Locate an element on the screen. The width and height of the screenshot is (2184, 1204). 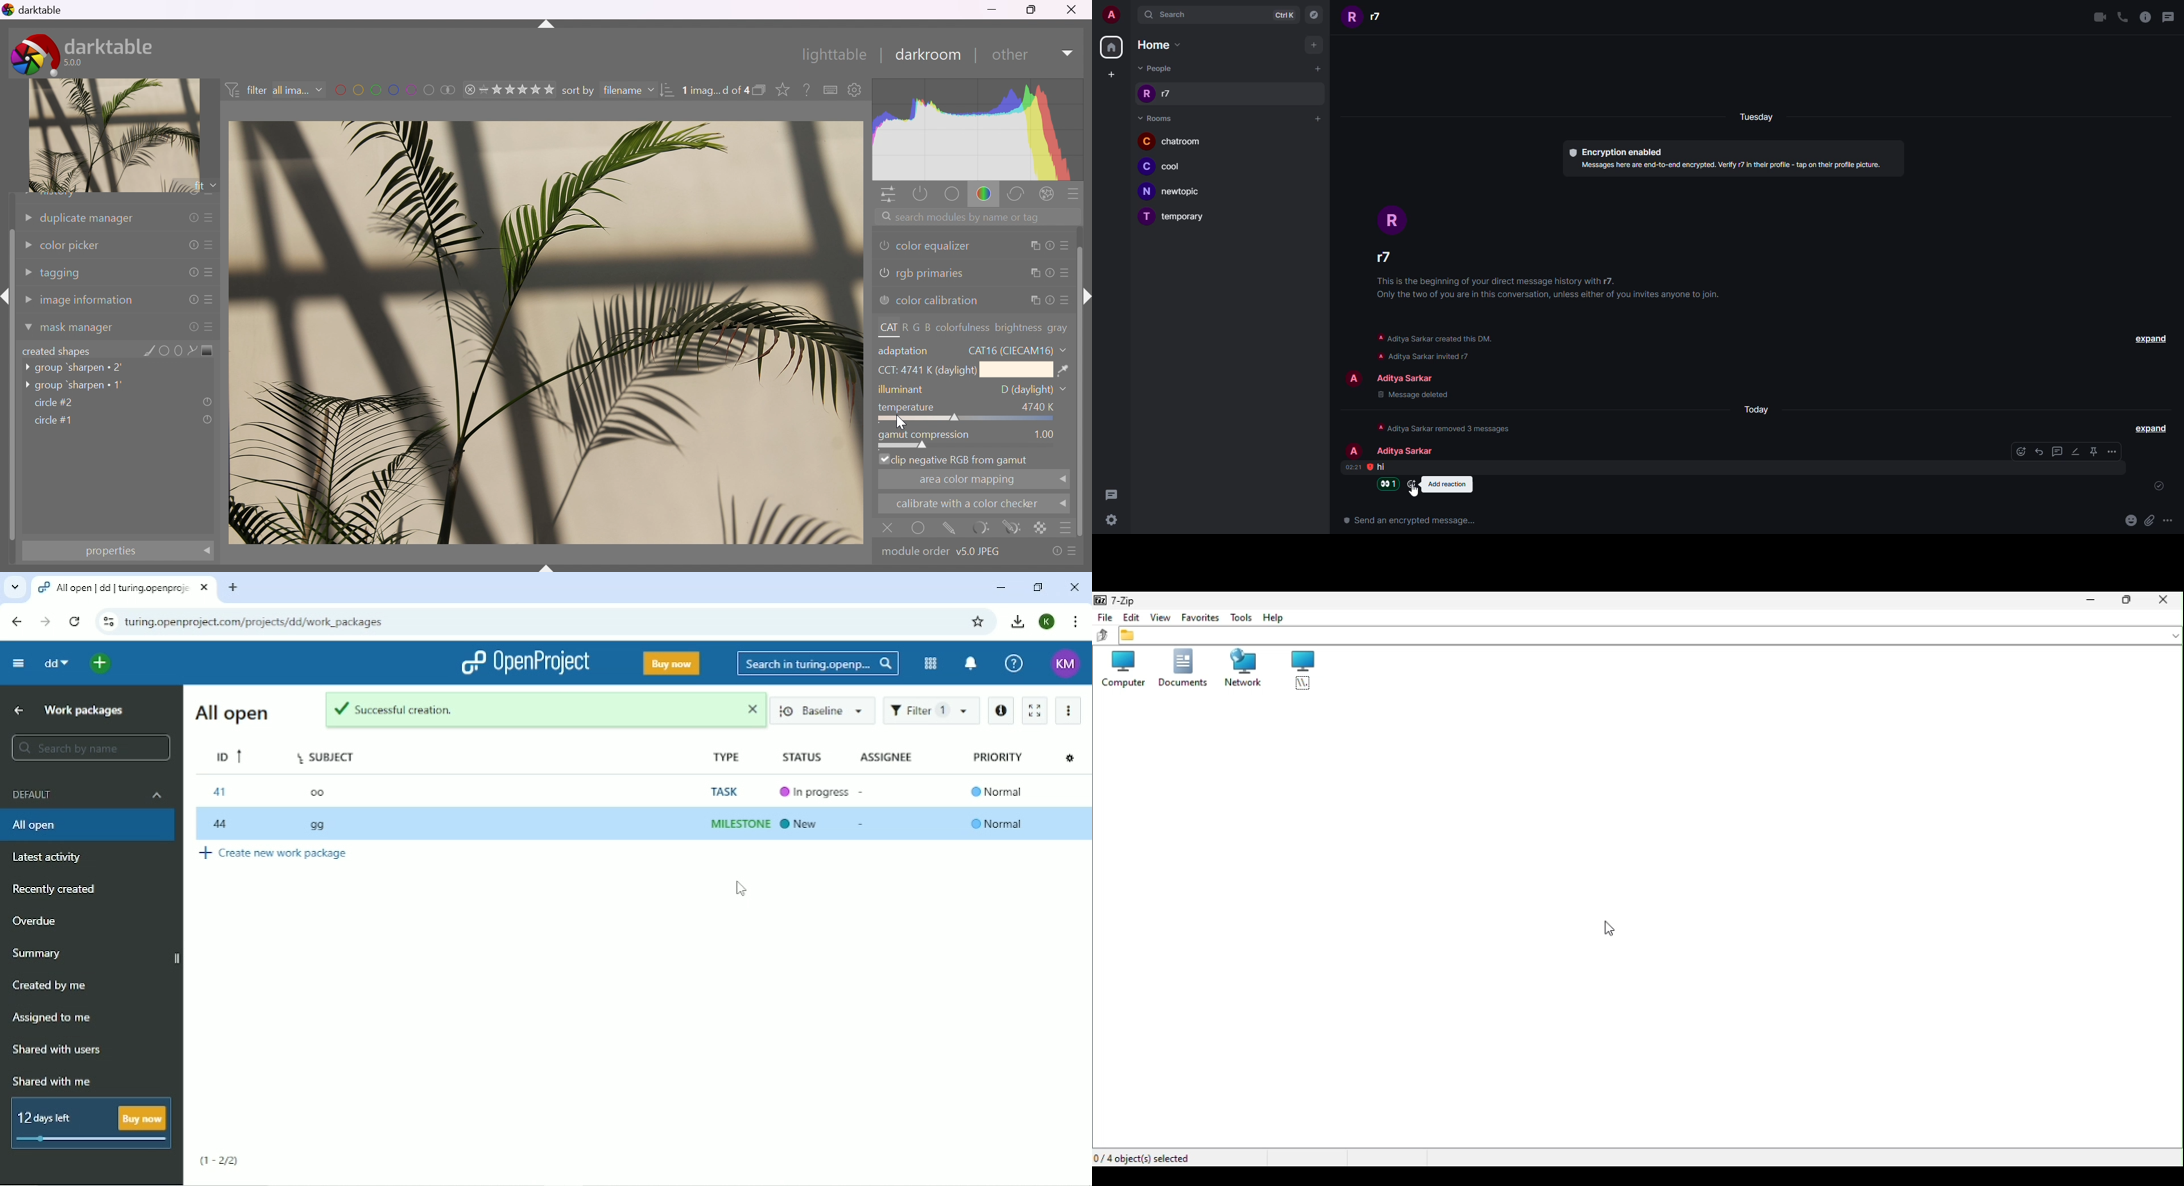
more is located at coordinates (2168, 521).